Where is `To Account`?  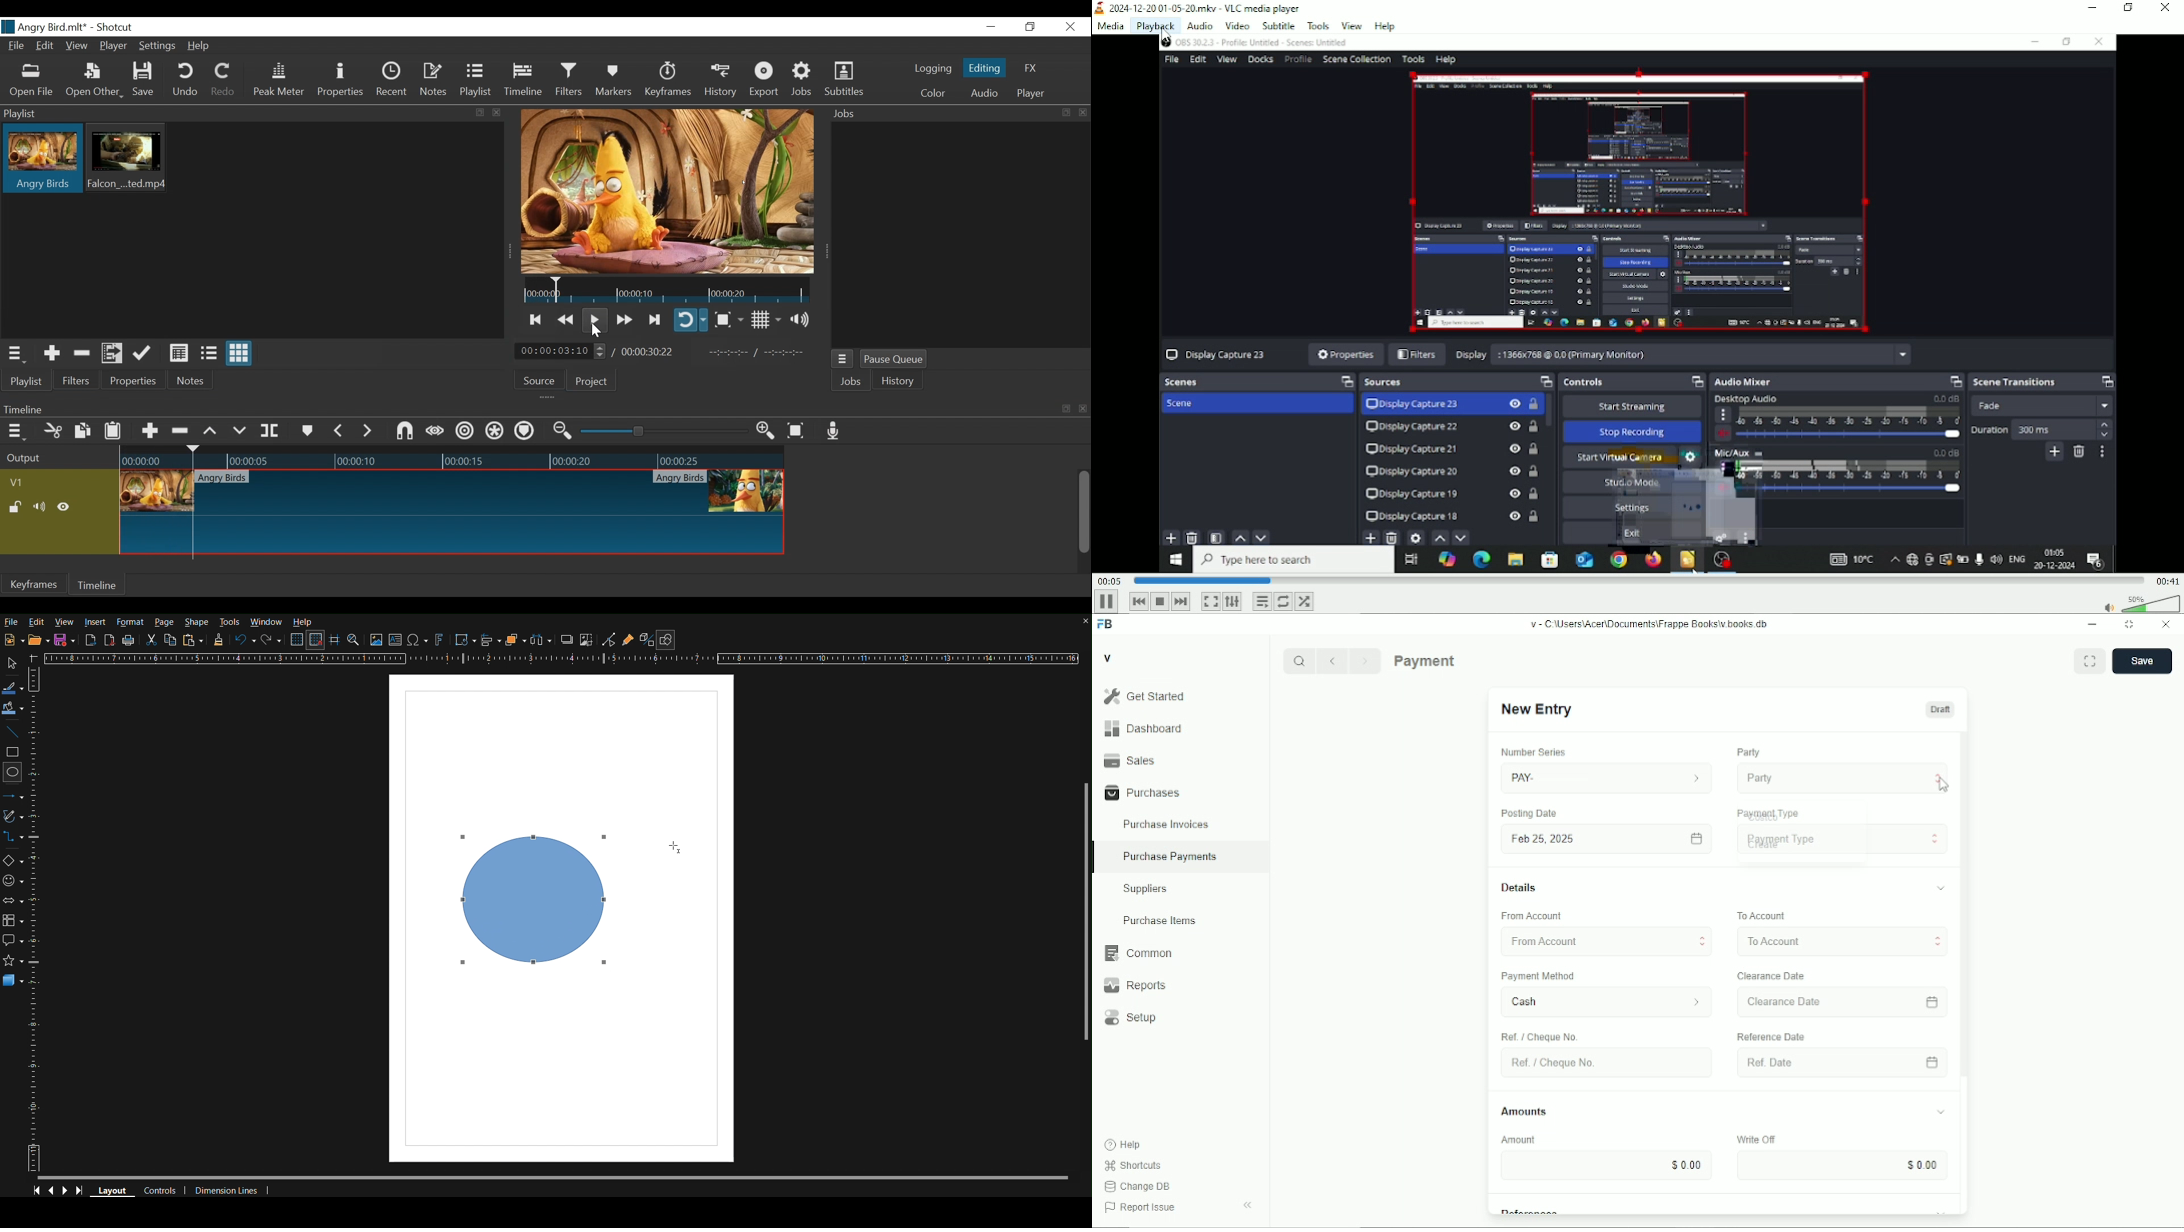
To Account is located at coordinates (1759, 914).